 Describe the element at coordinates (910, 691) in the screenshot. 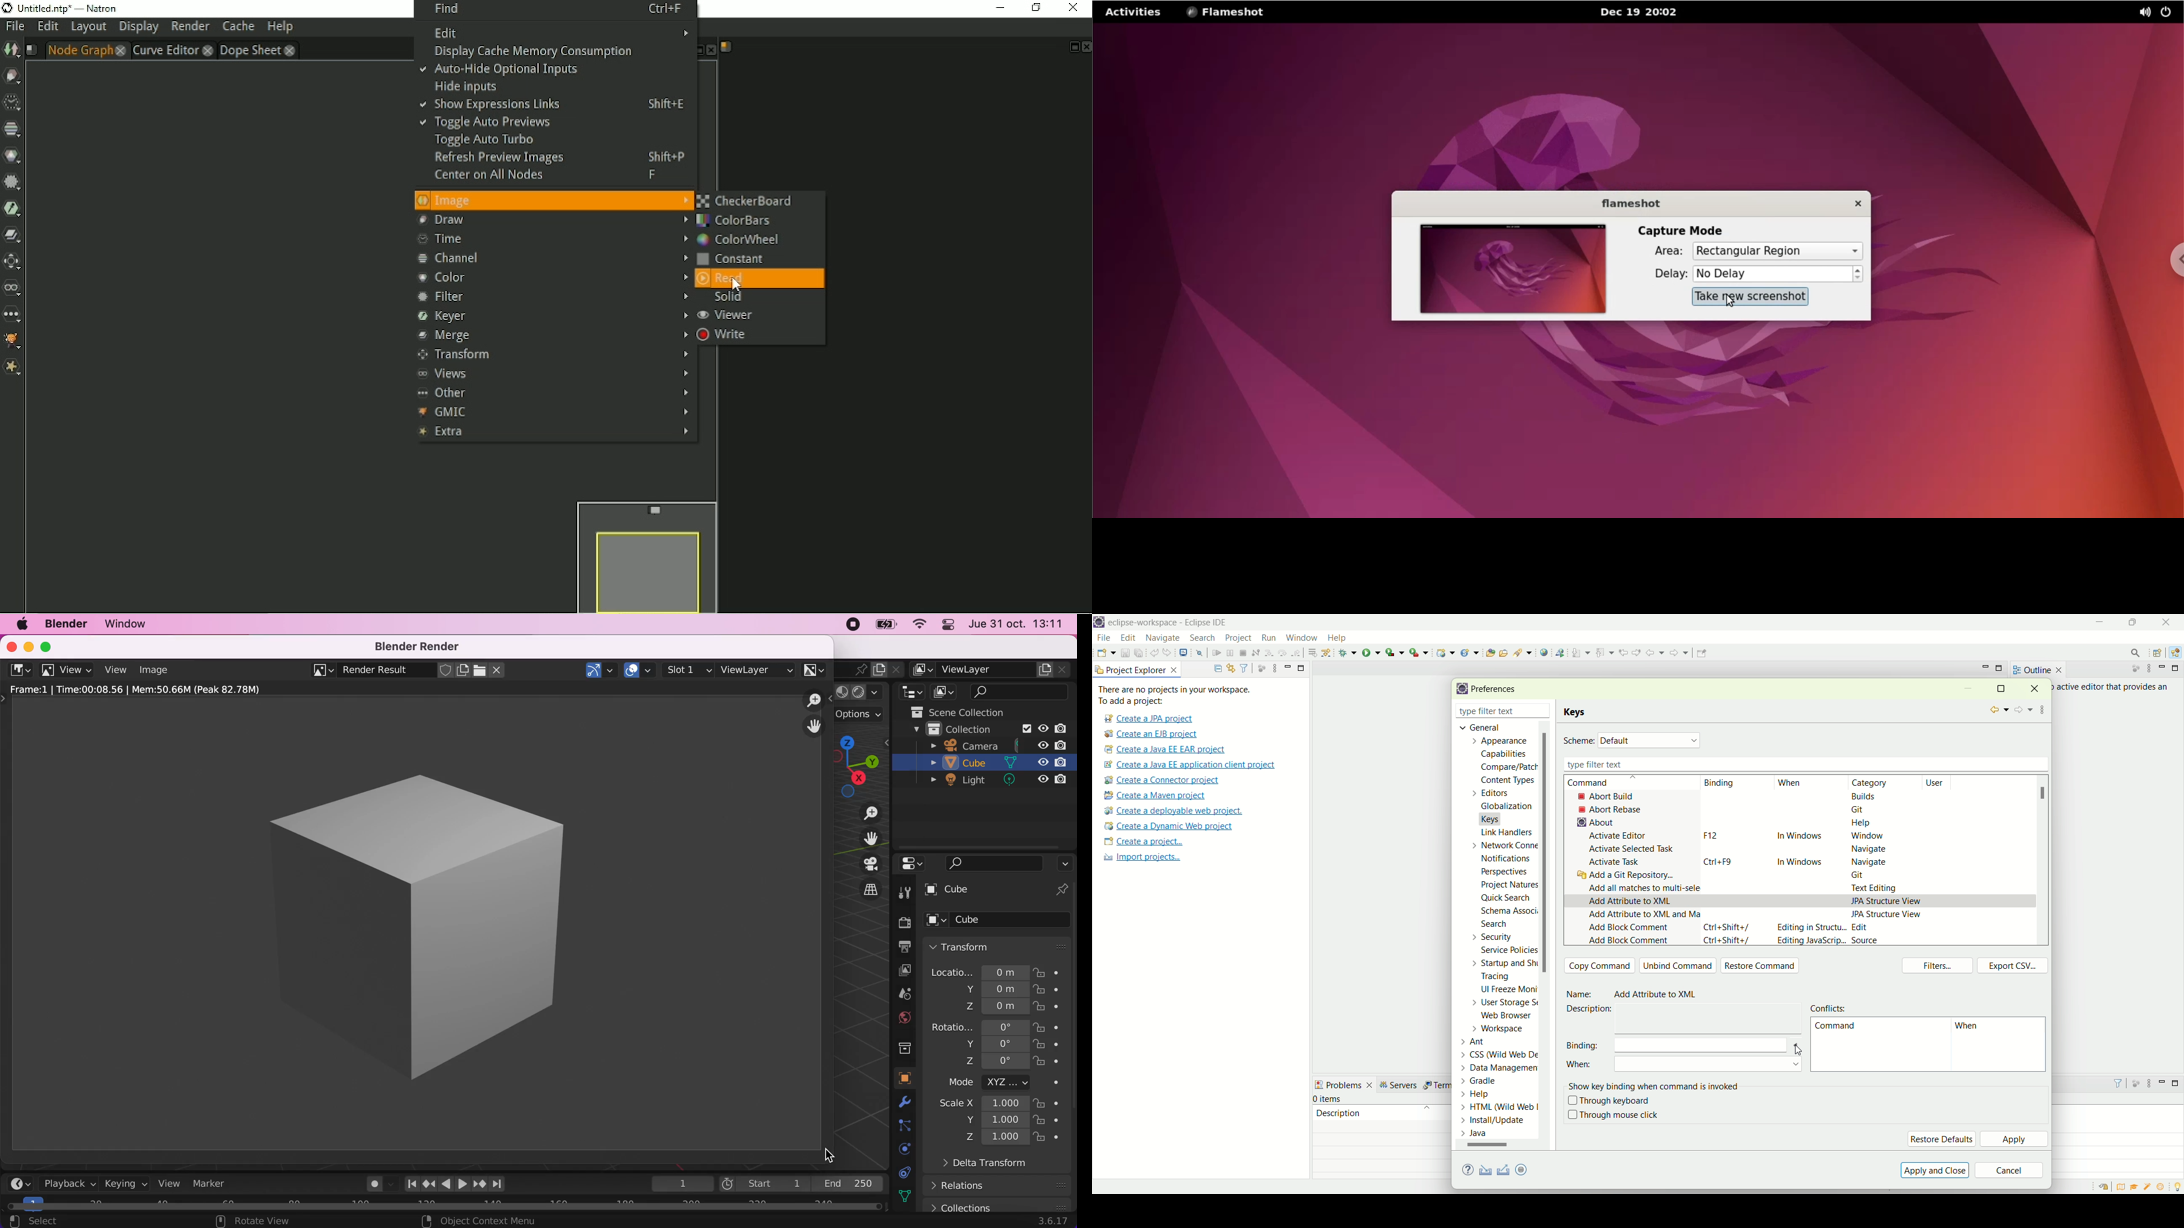

I see `editor type` at that location.